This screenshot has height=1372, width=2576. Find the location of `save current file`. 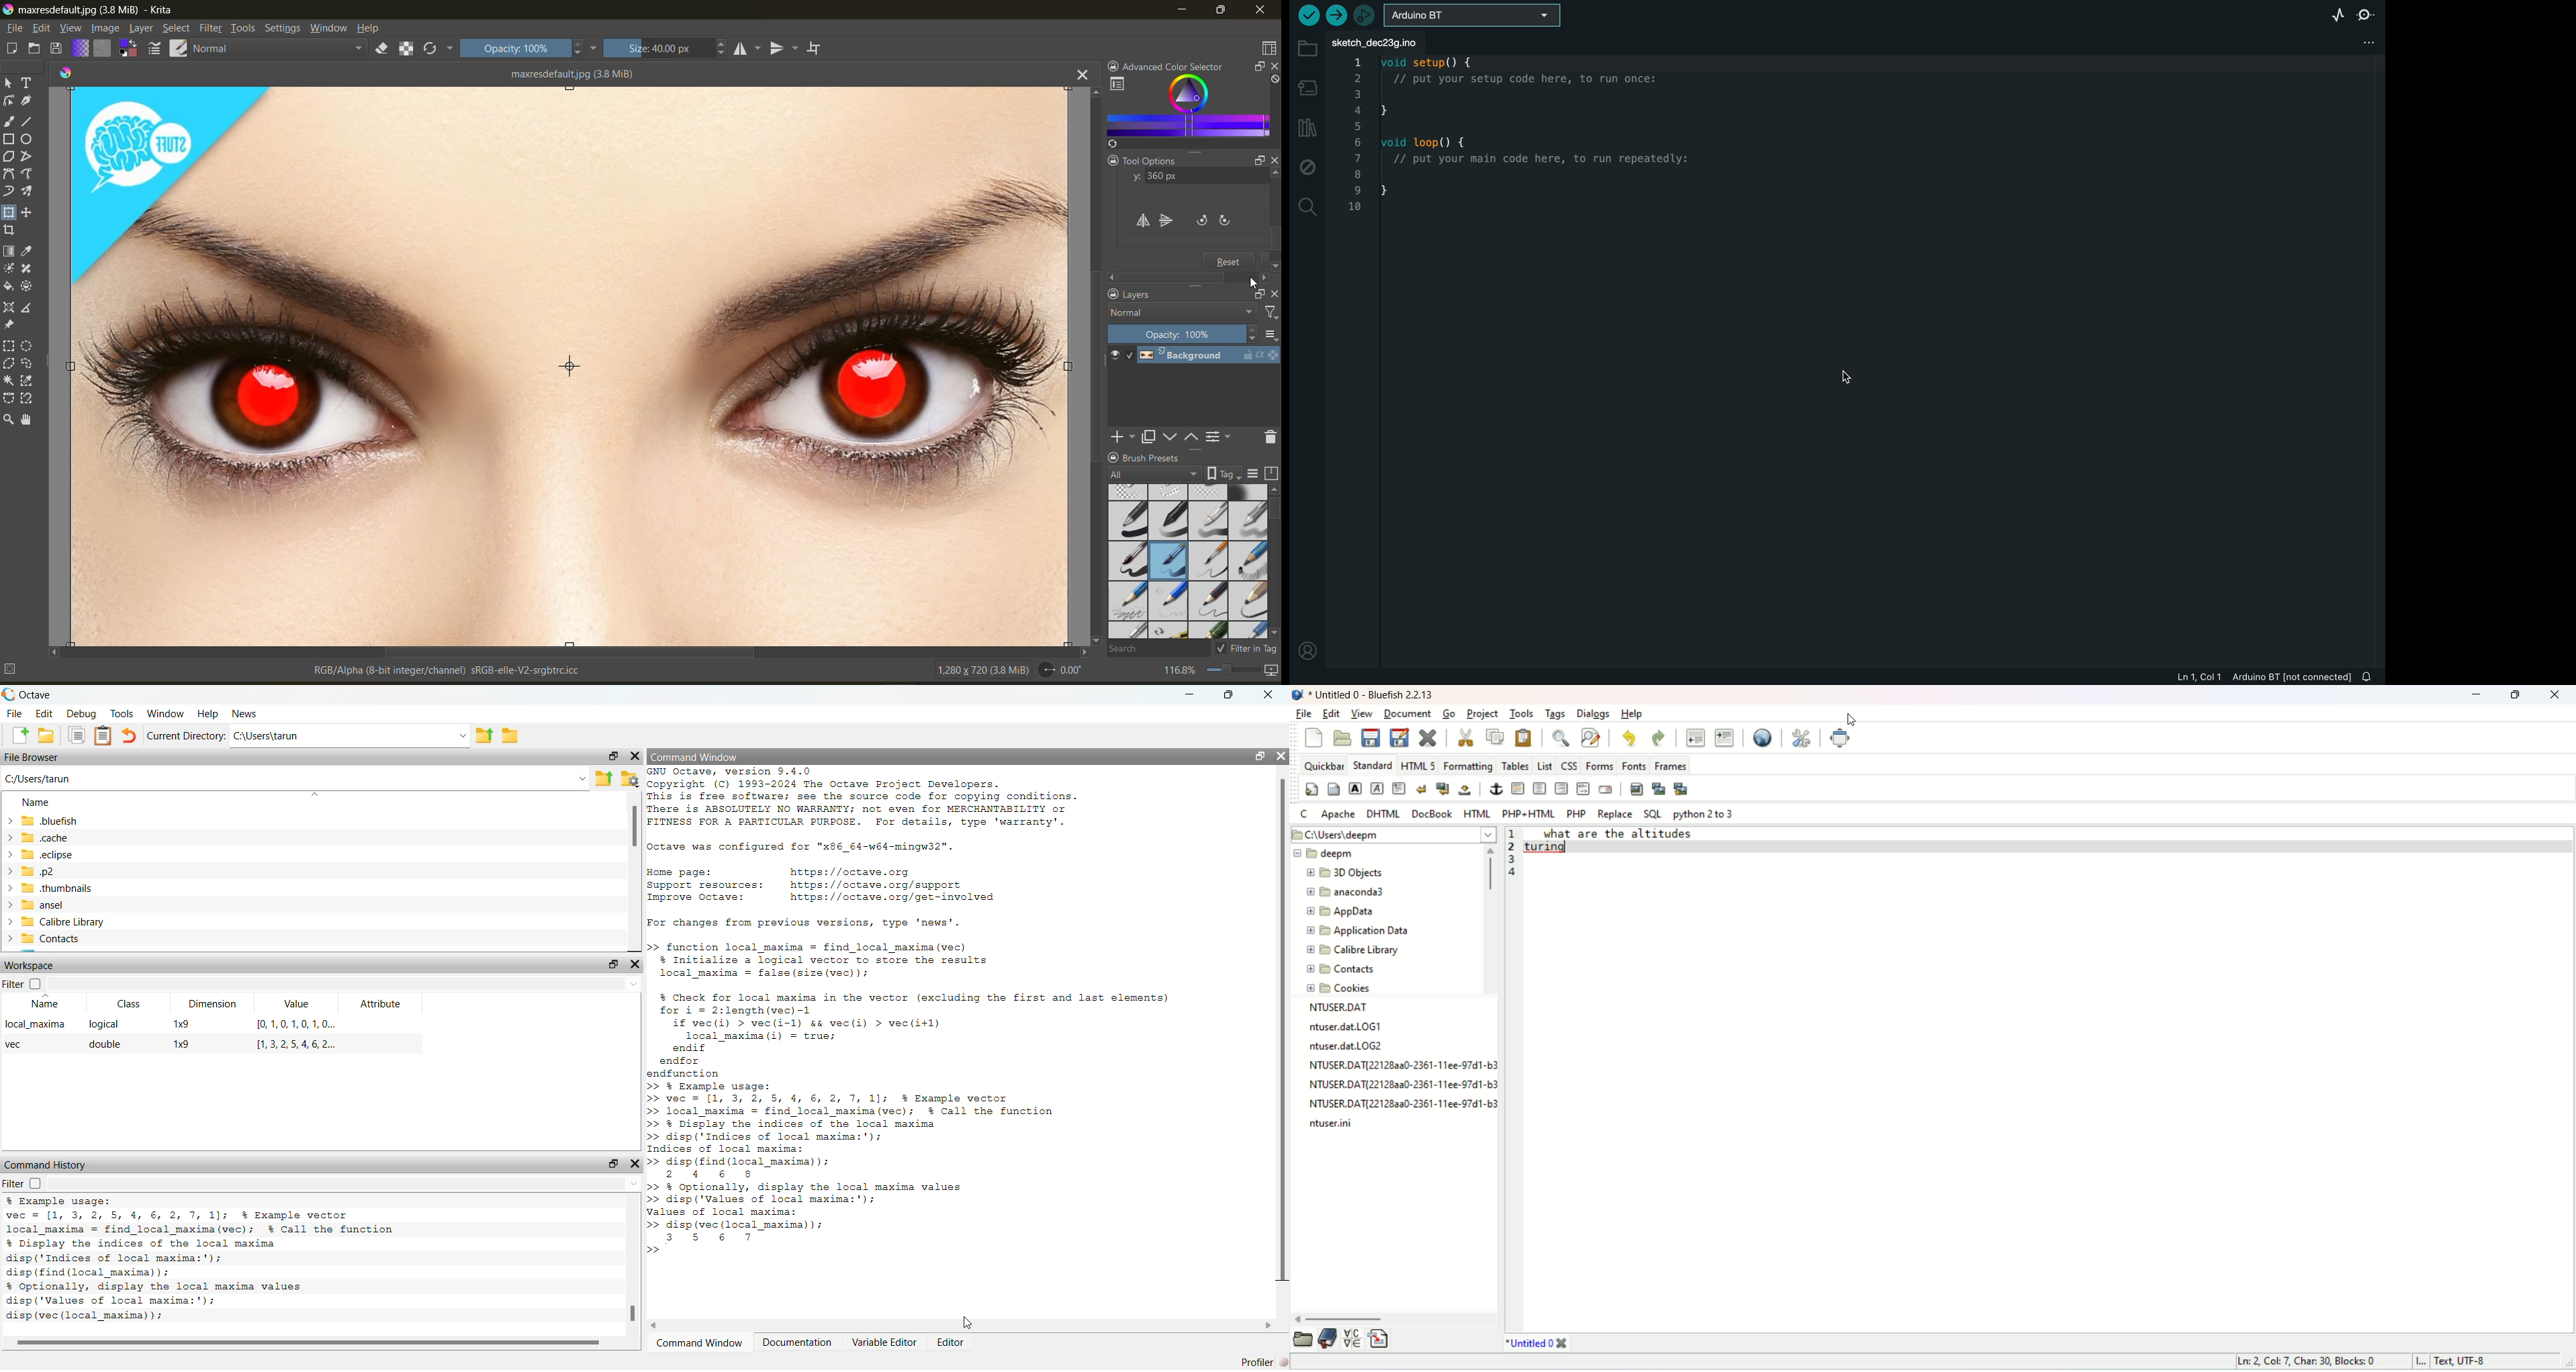

save current file is located at coordinates (1369, 737).